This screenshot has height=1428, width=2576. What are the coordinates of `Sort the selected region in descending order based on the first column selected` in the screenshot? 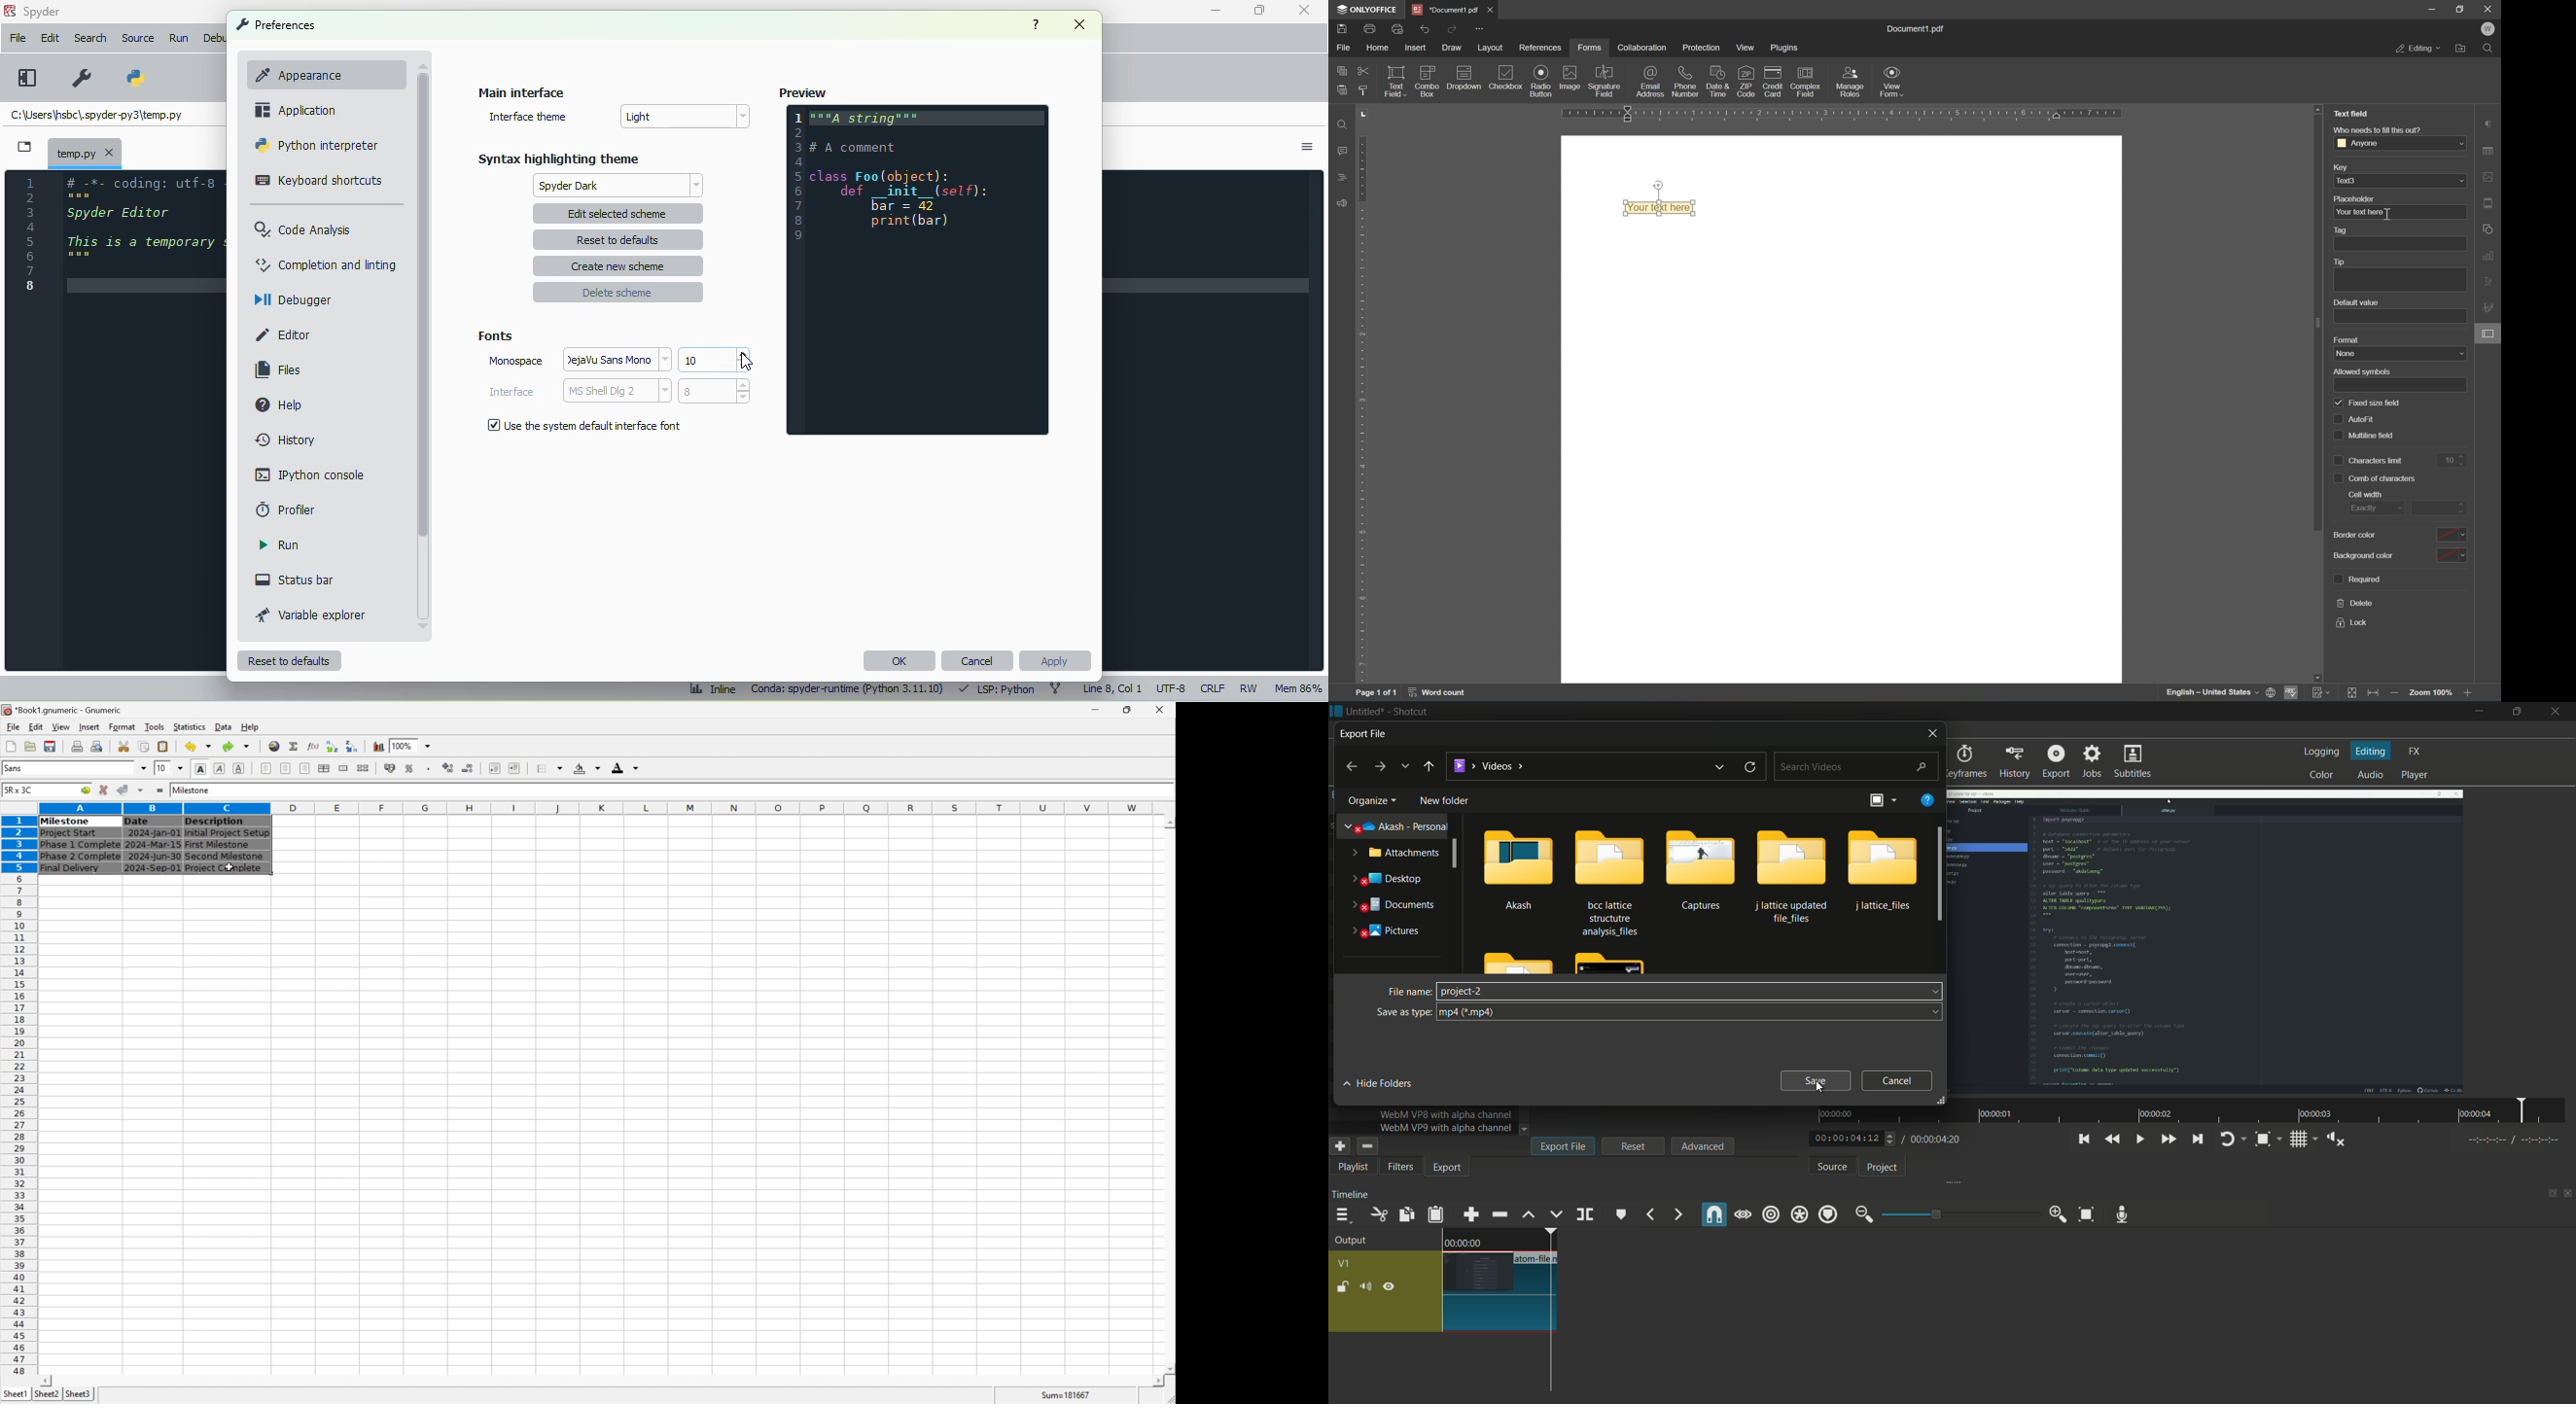 It's located at (353, 746).